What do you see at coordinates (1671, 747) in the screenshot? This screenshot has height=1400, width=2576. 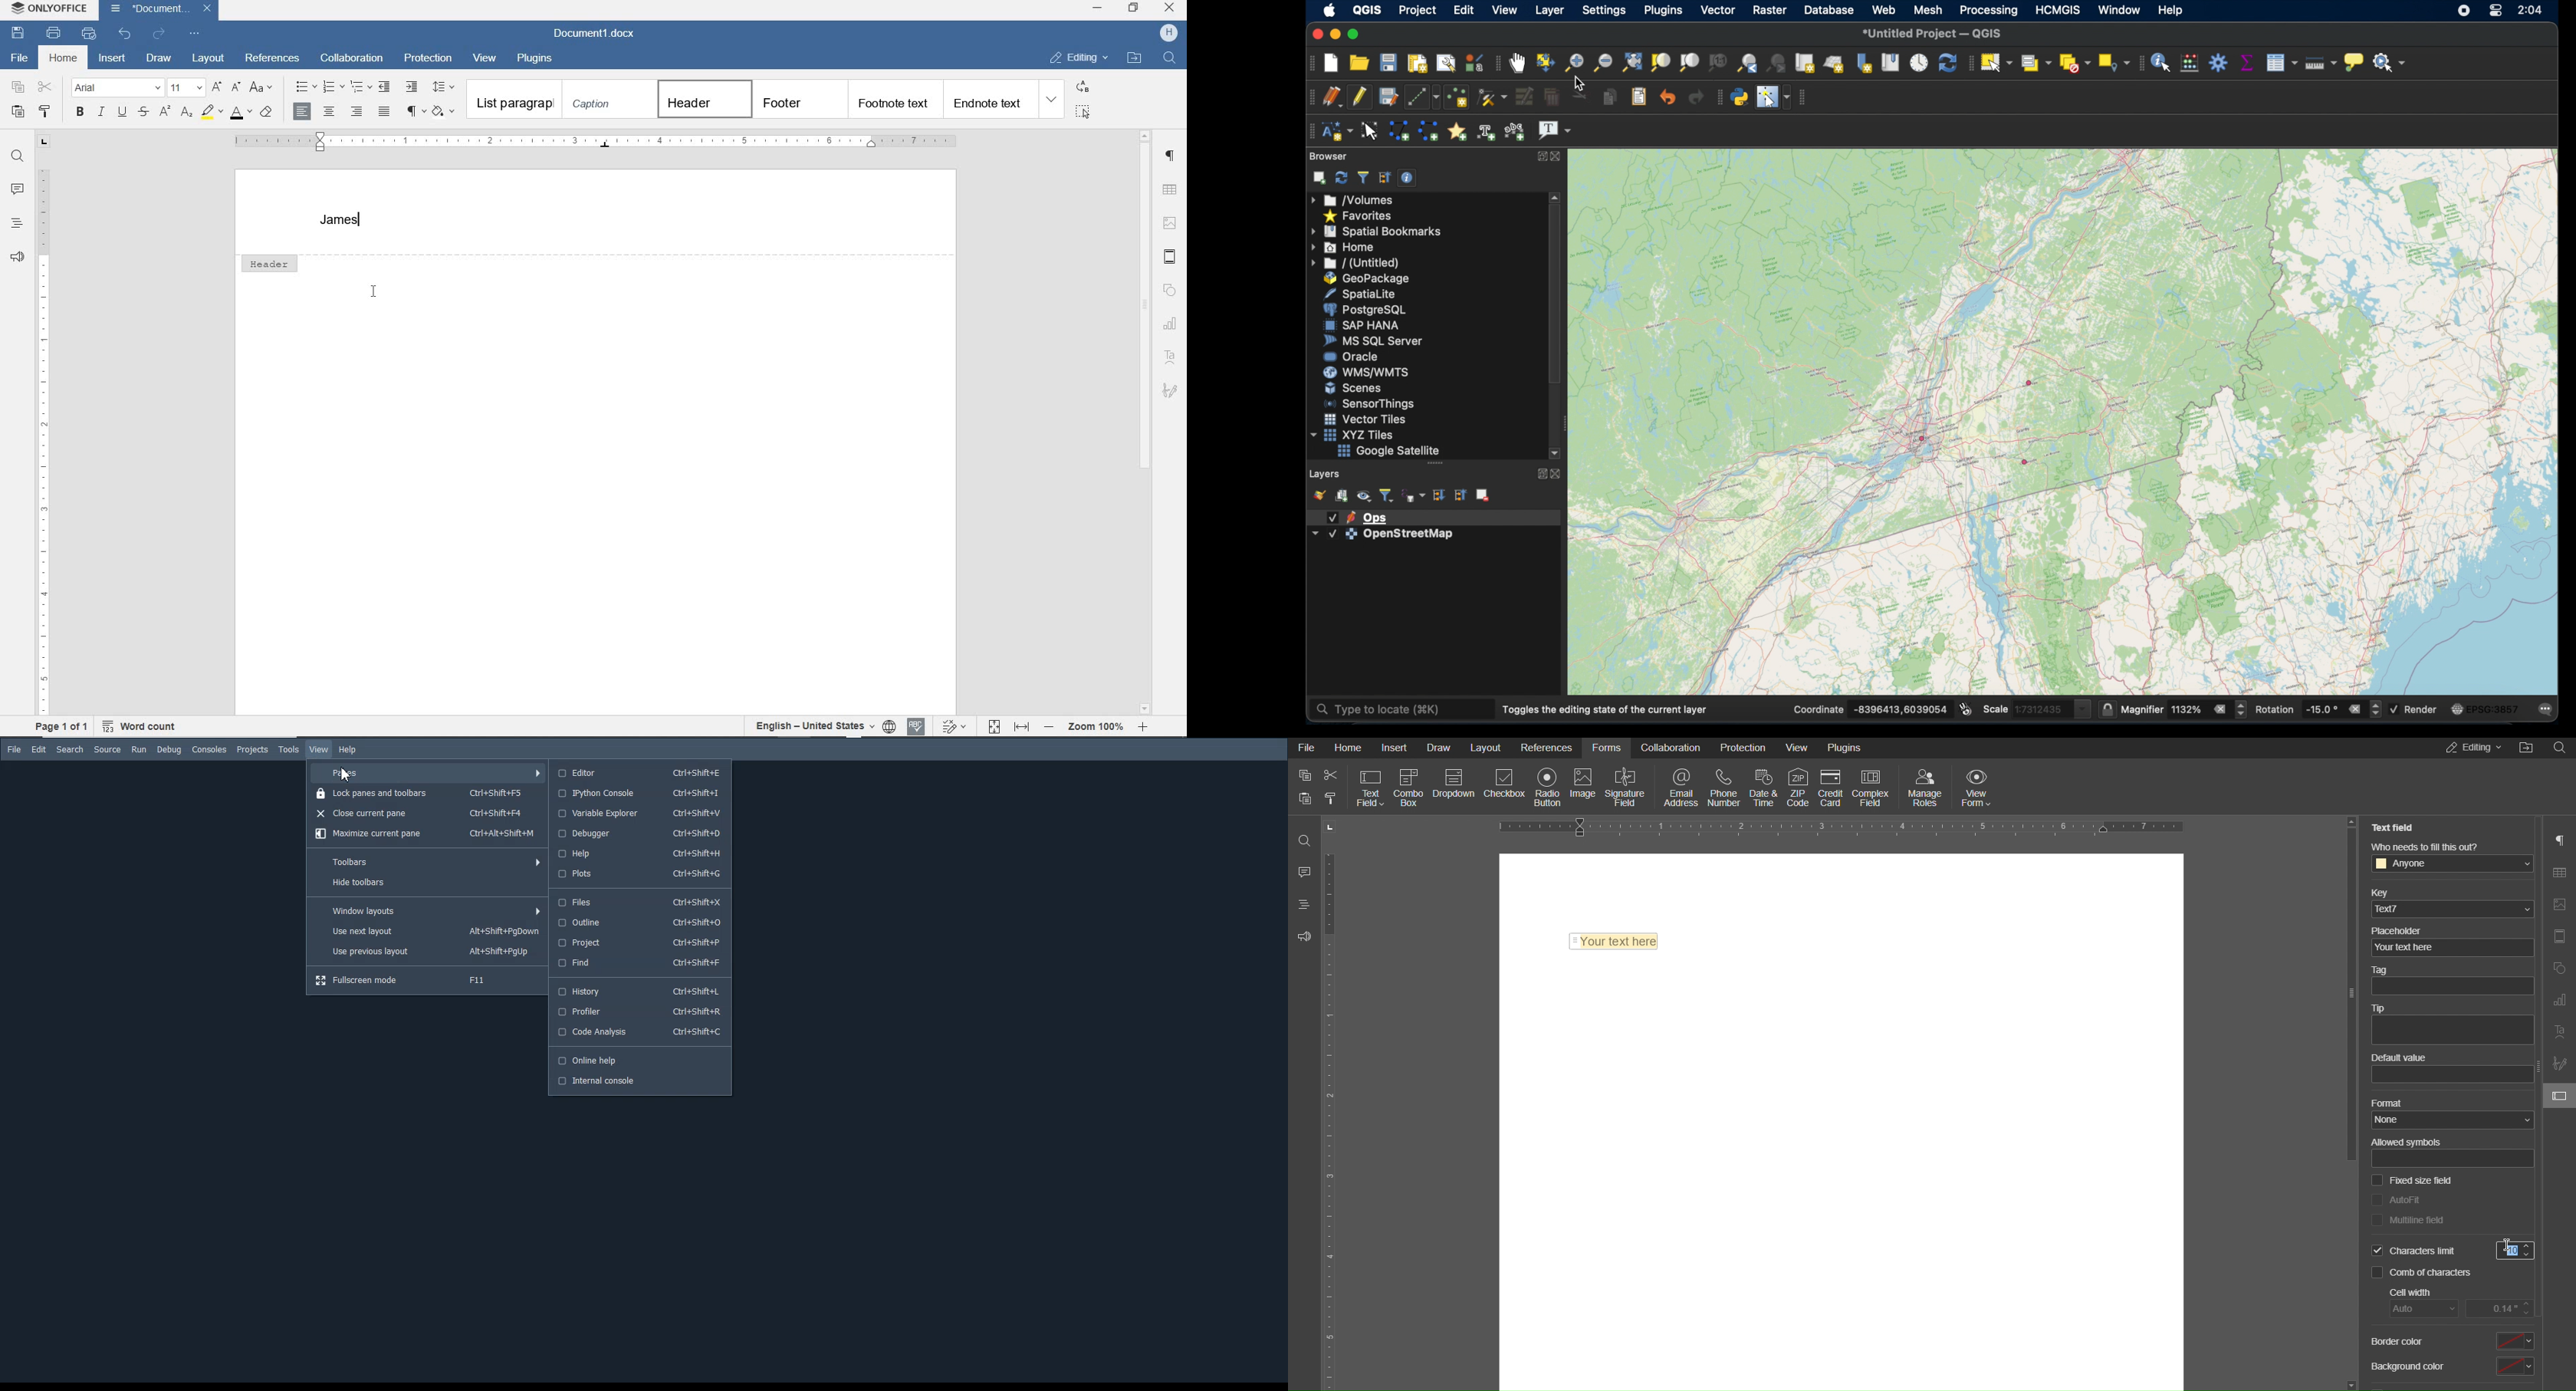 I see `Collaboration` at bounding box center [1671, 747].